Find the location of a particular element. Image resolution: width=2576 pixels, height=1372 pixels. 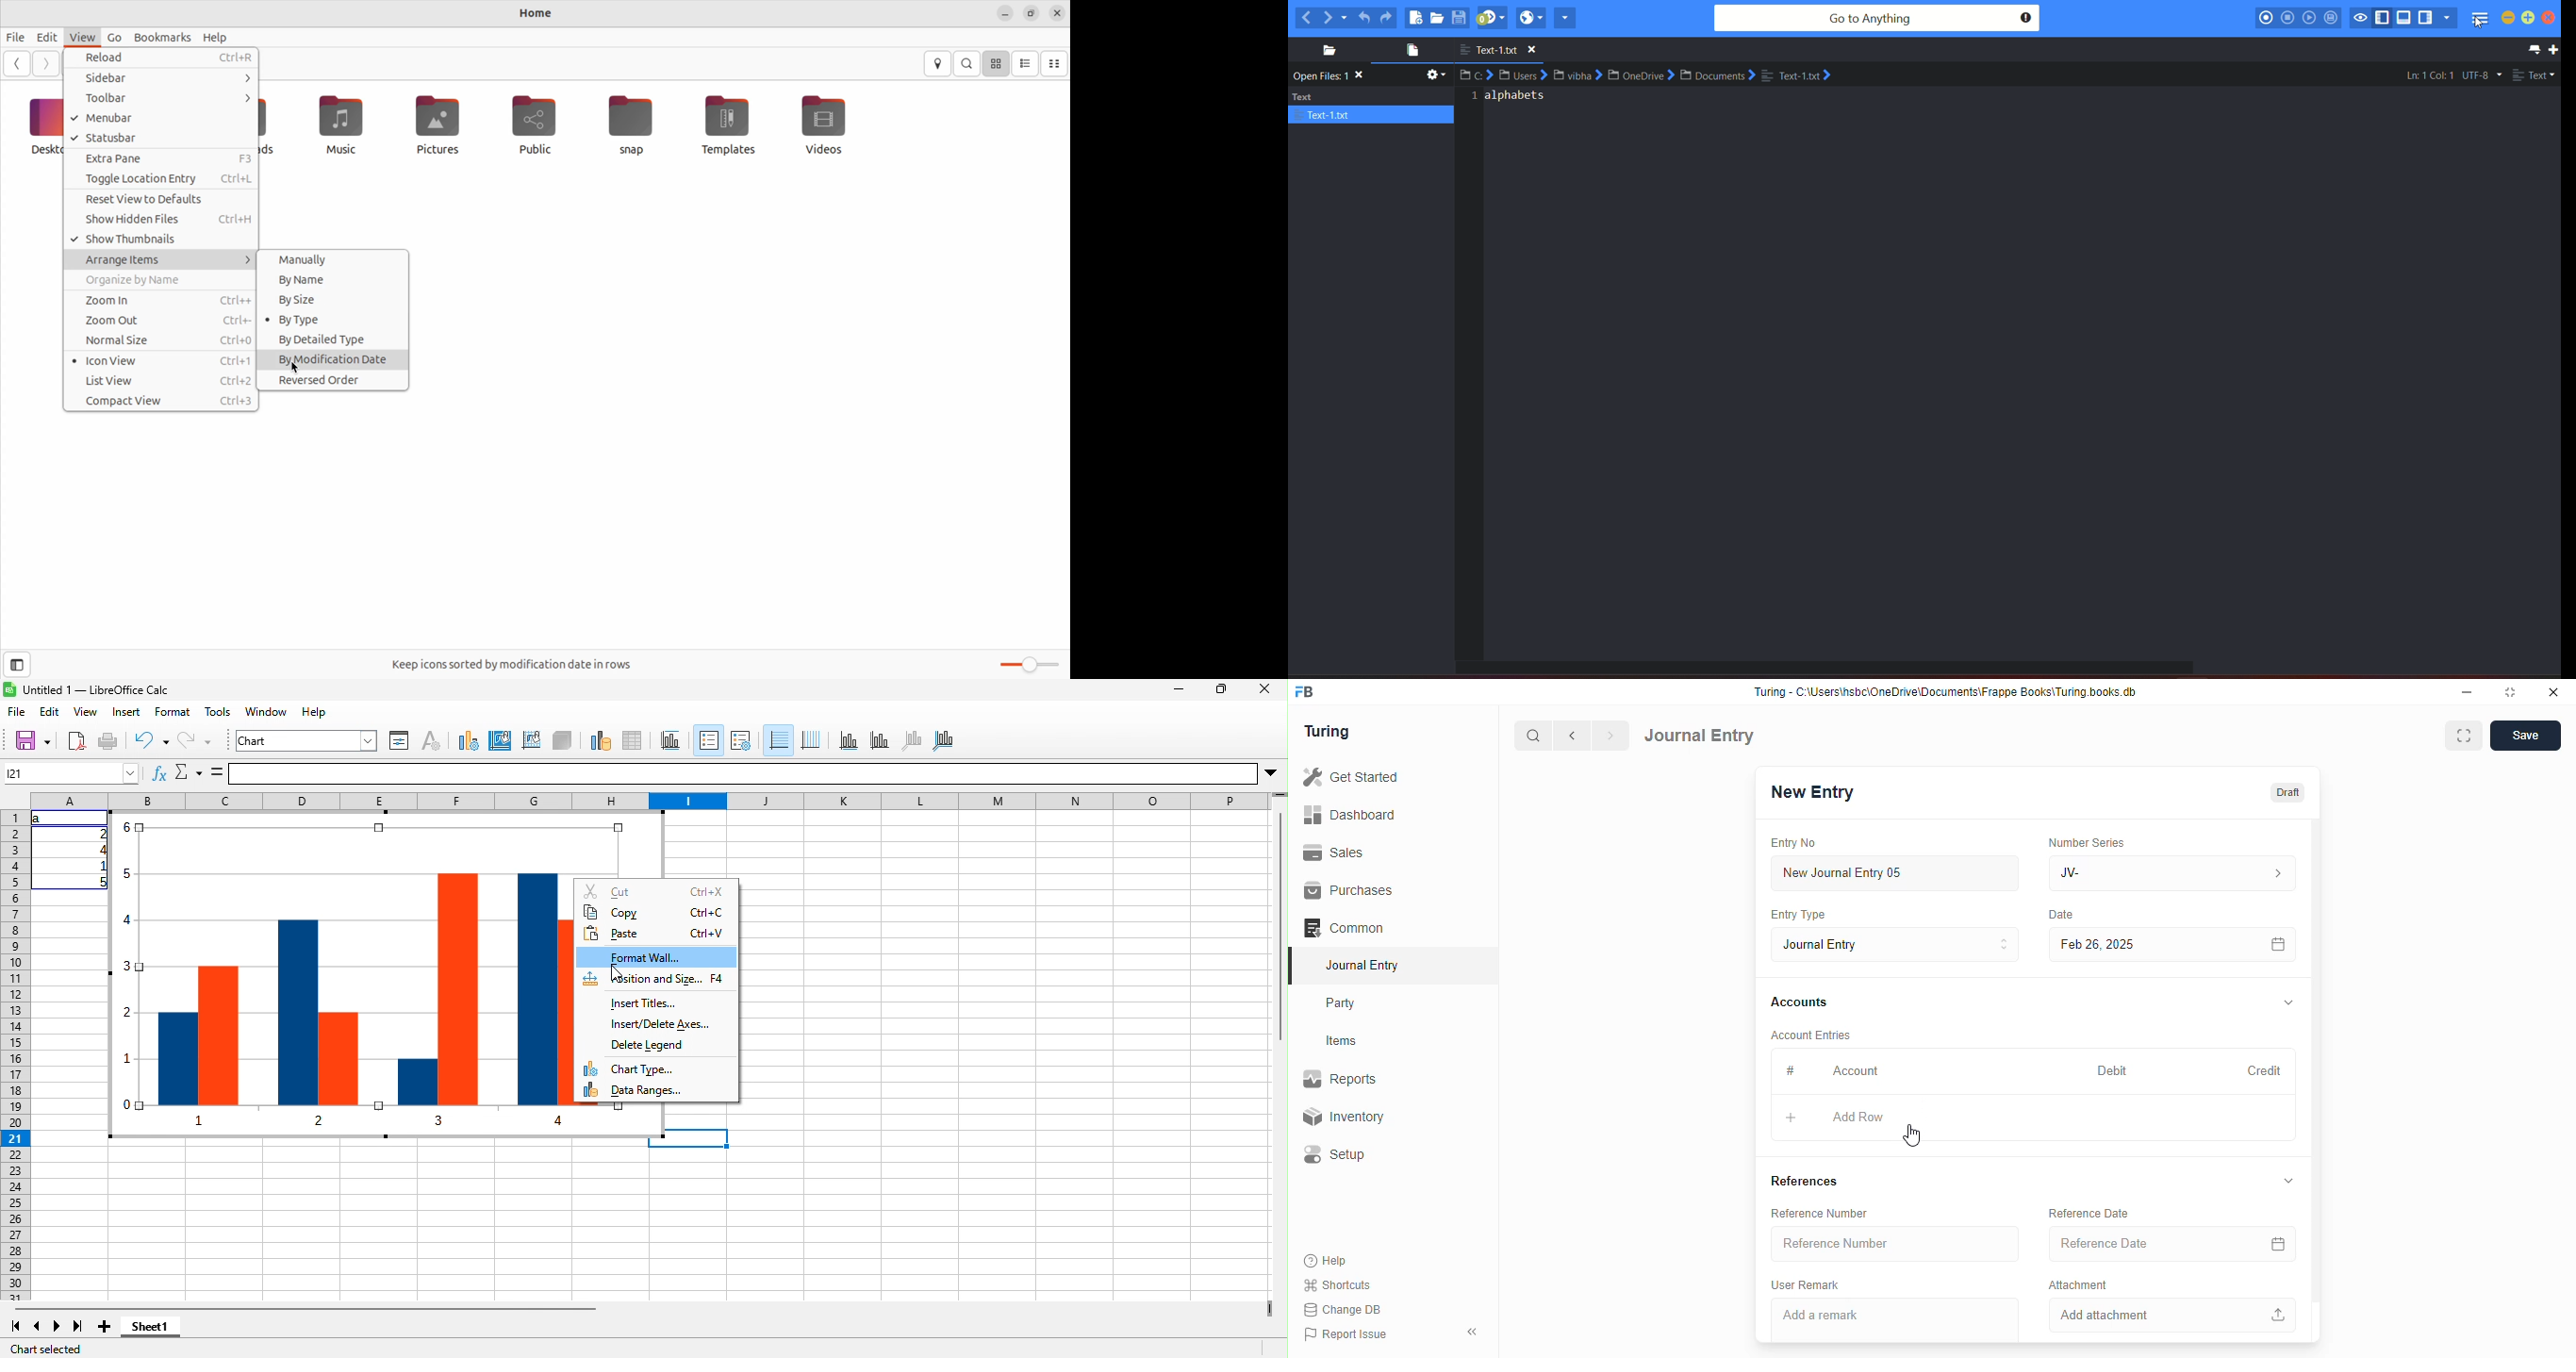

reference date is located at coordinates (2143, 1244).